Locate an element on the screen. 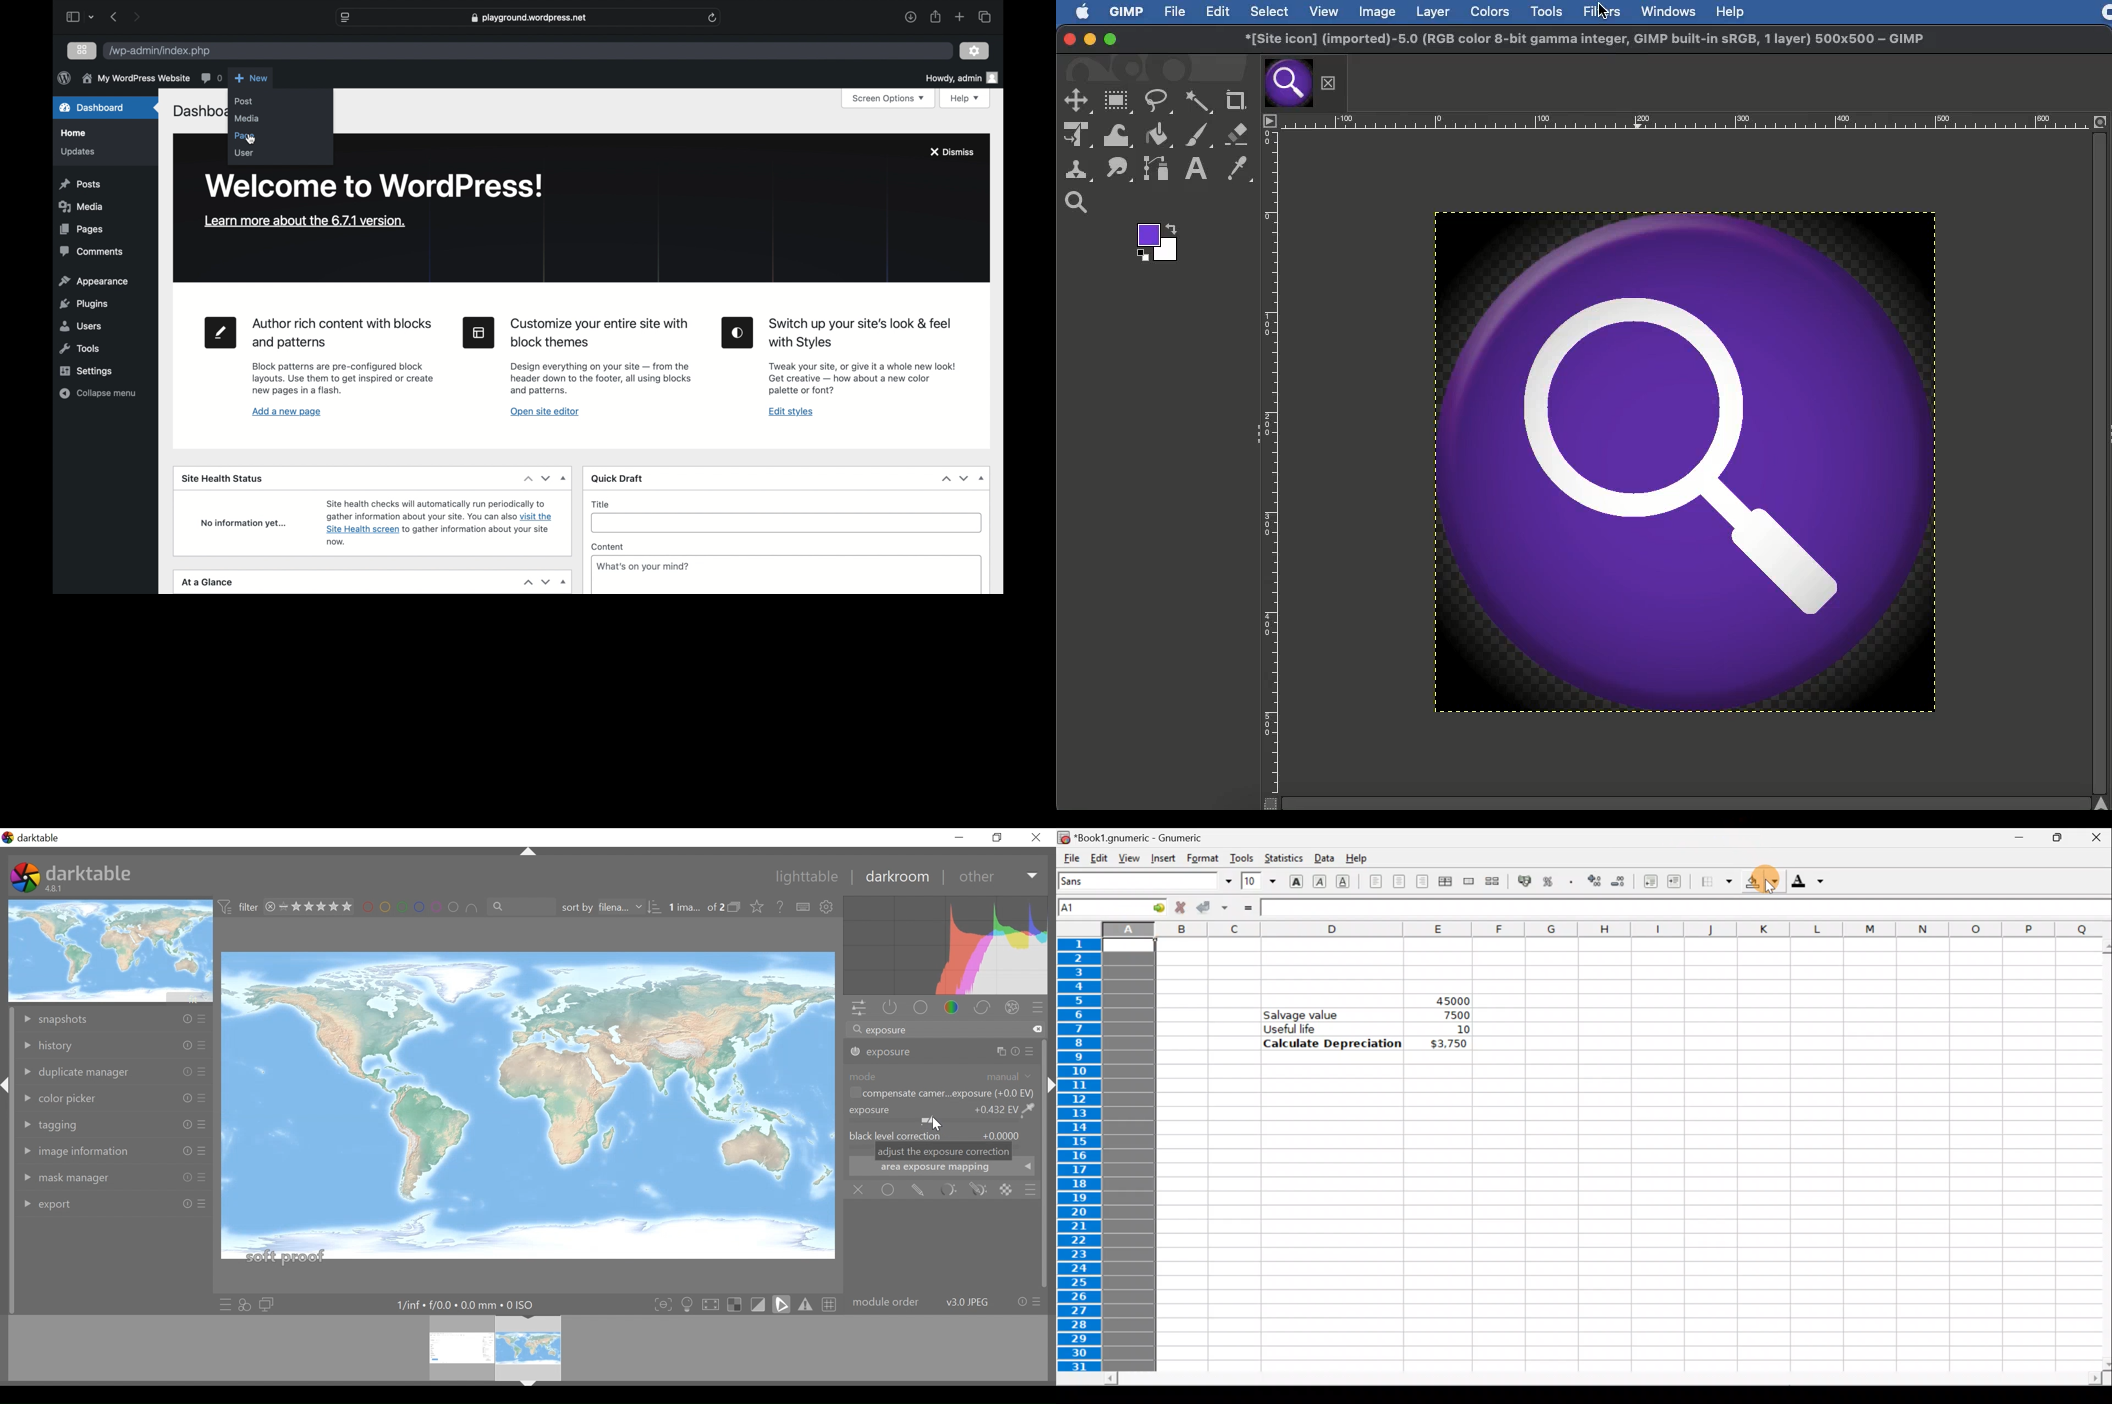 This screenshot has height=1428, width=2128. Italic is located at coordinates (1321, 880).